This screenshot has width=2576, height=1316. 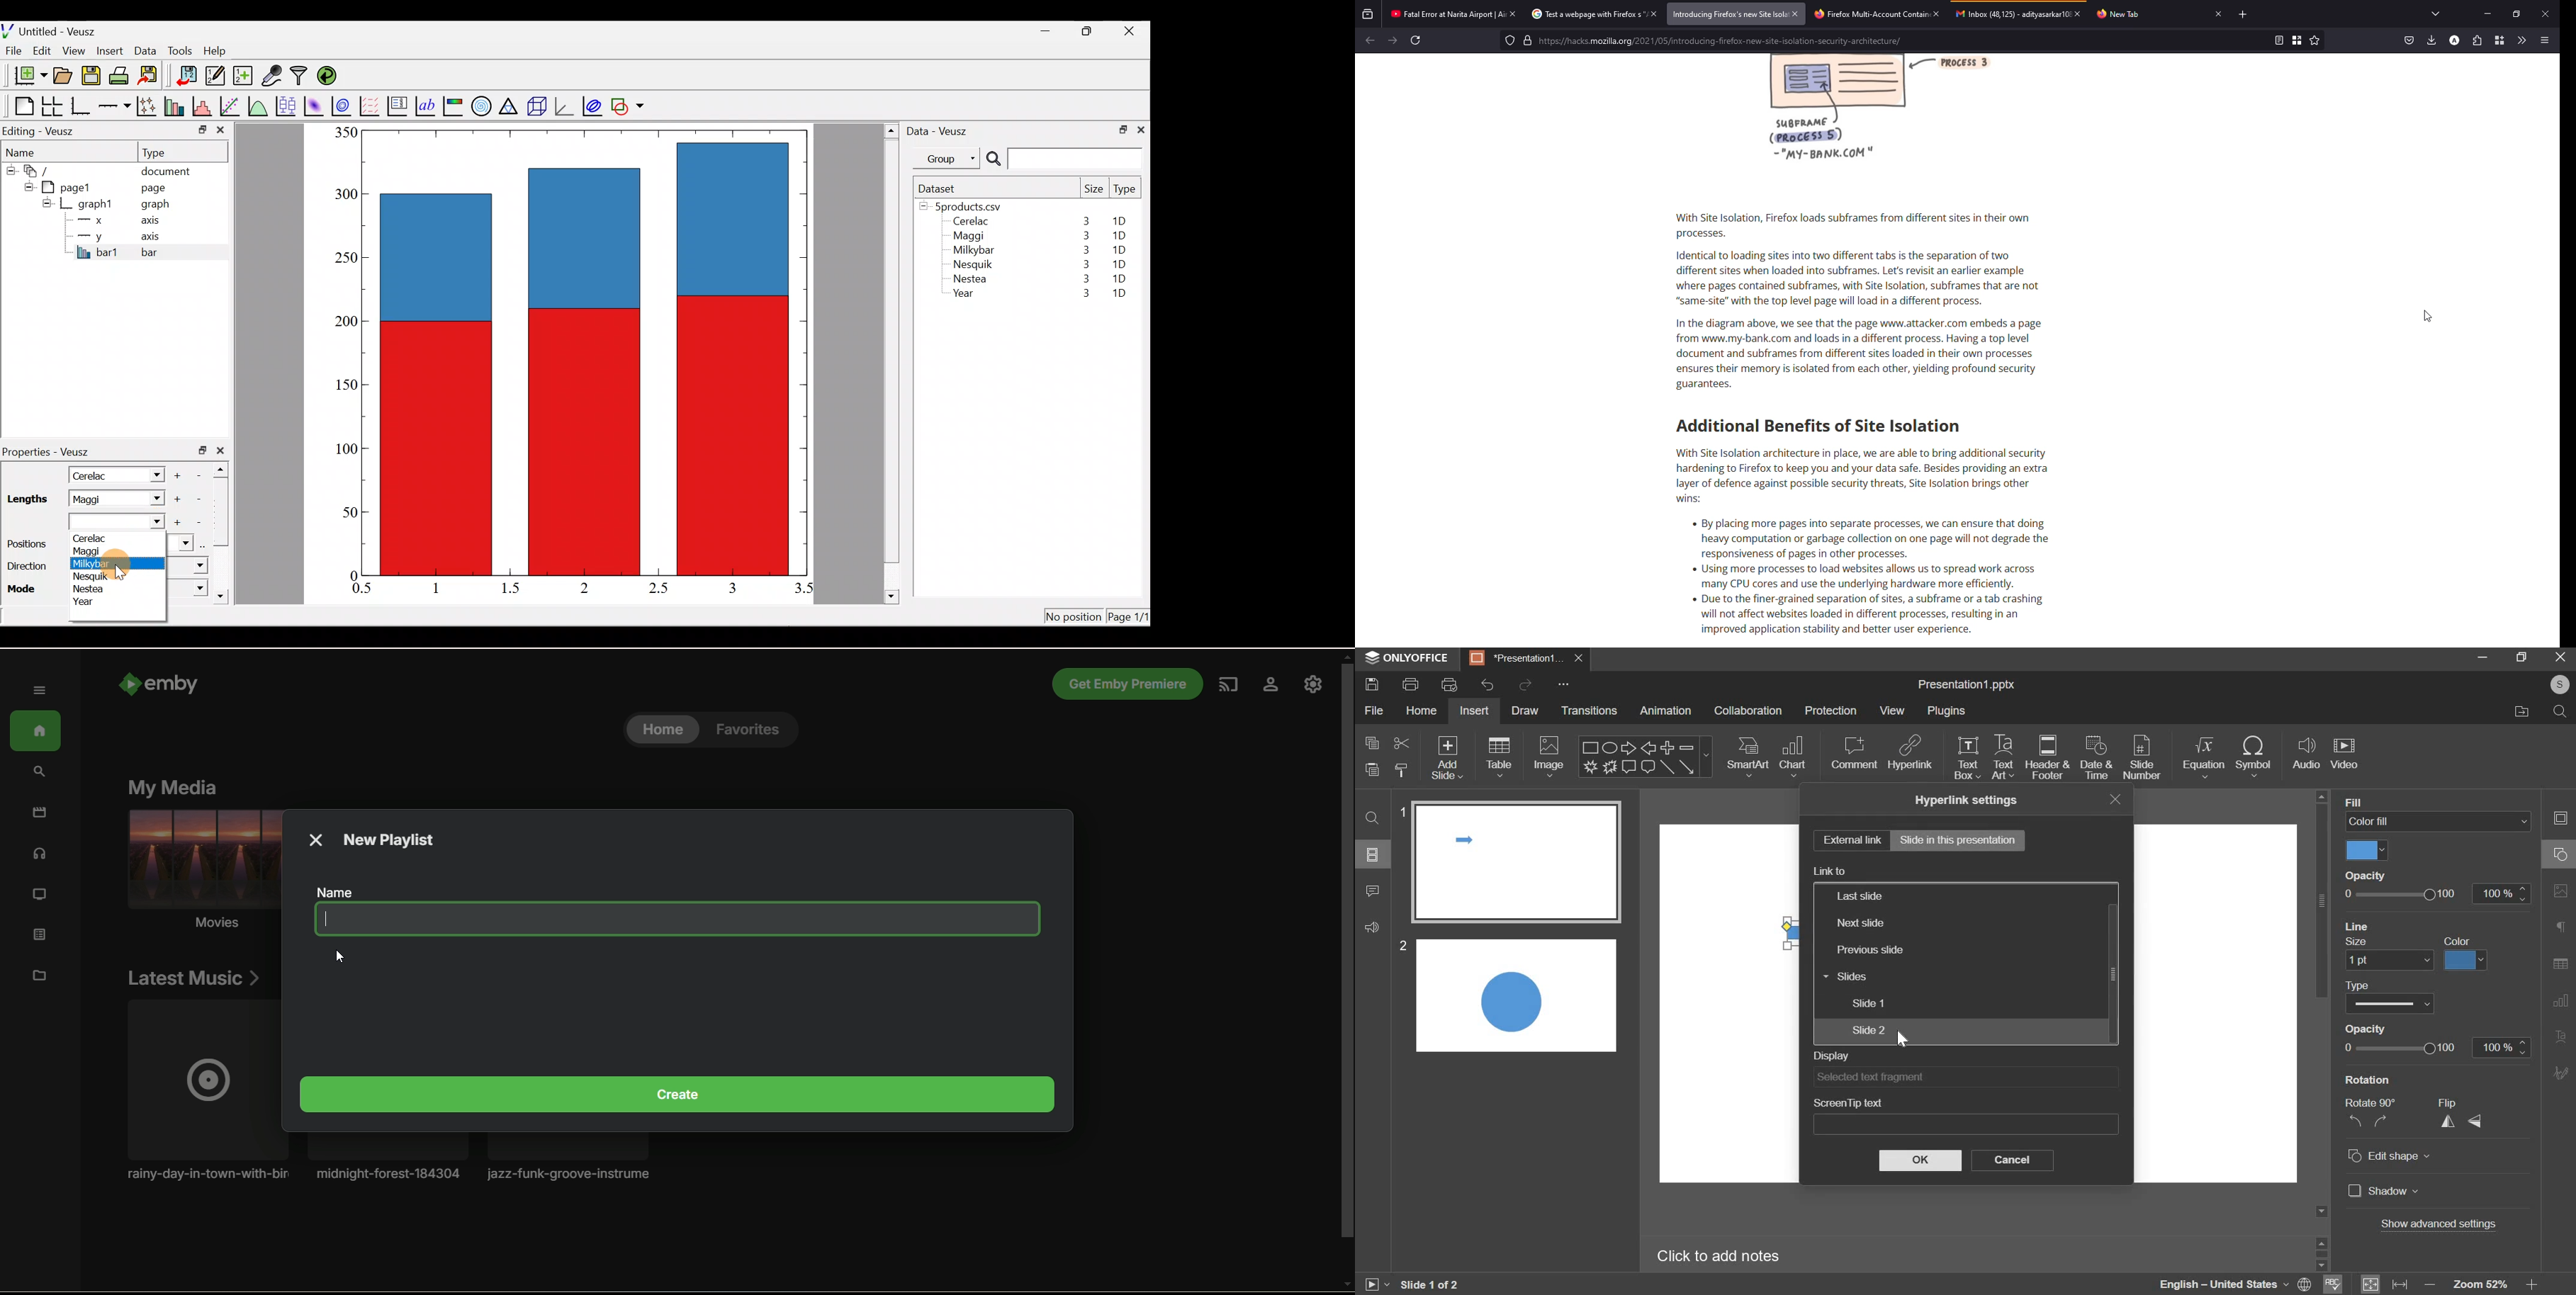 I want to click on date & time, so click(x=2098, y=759).